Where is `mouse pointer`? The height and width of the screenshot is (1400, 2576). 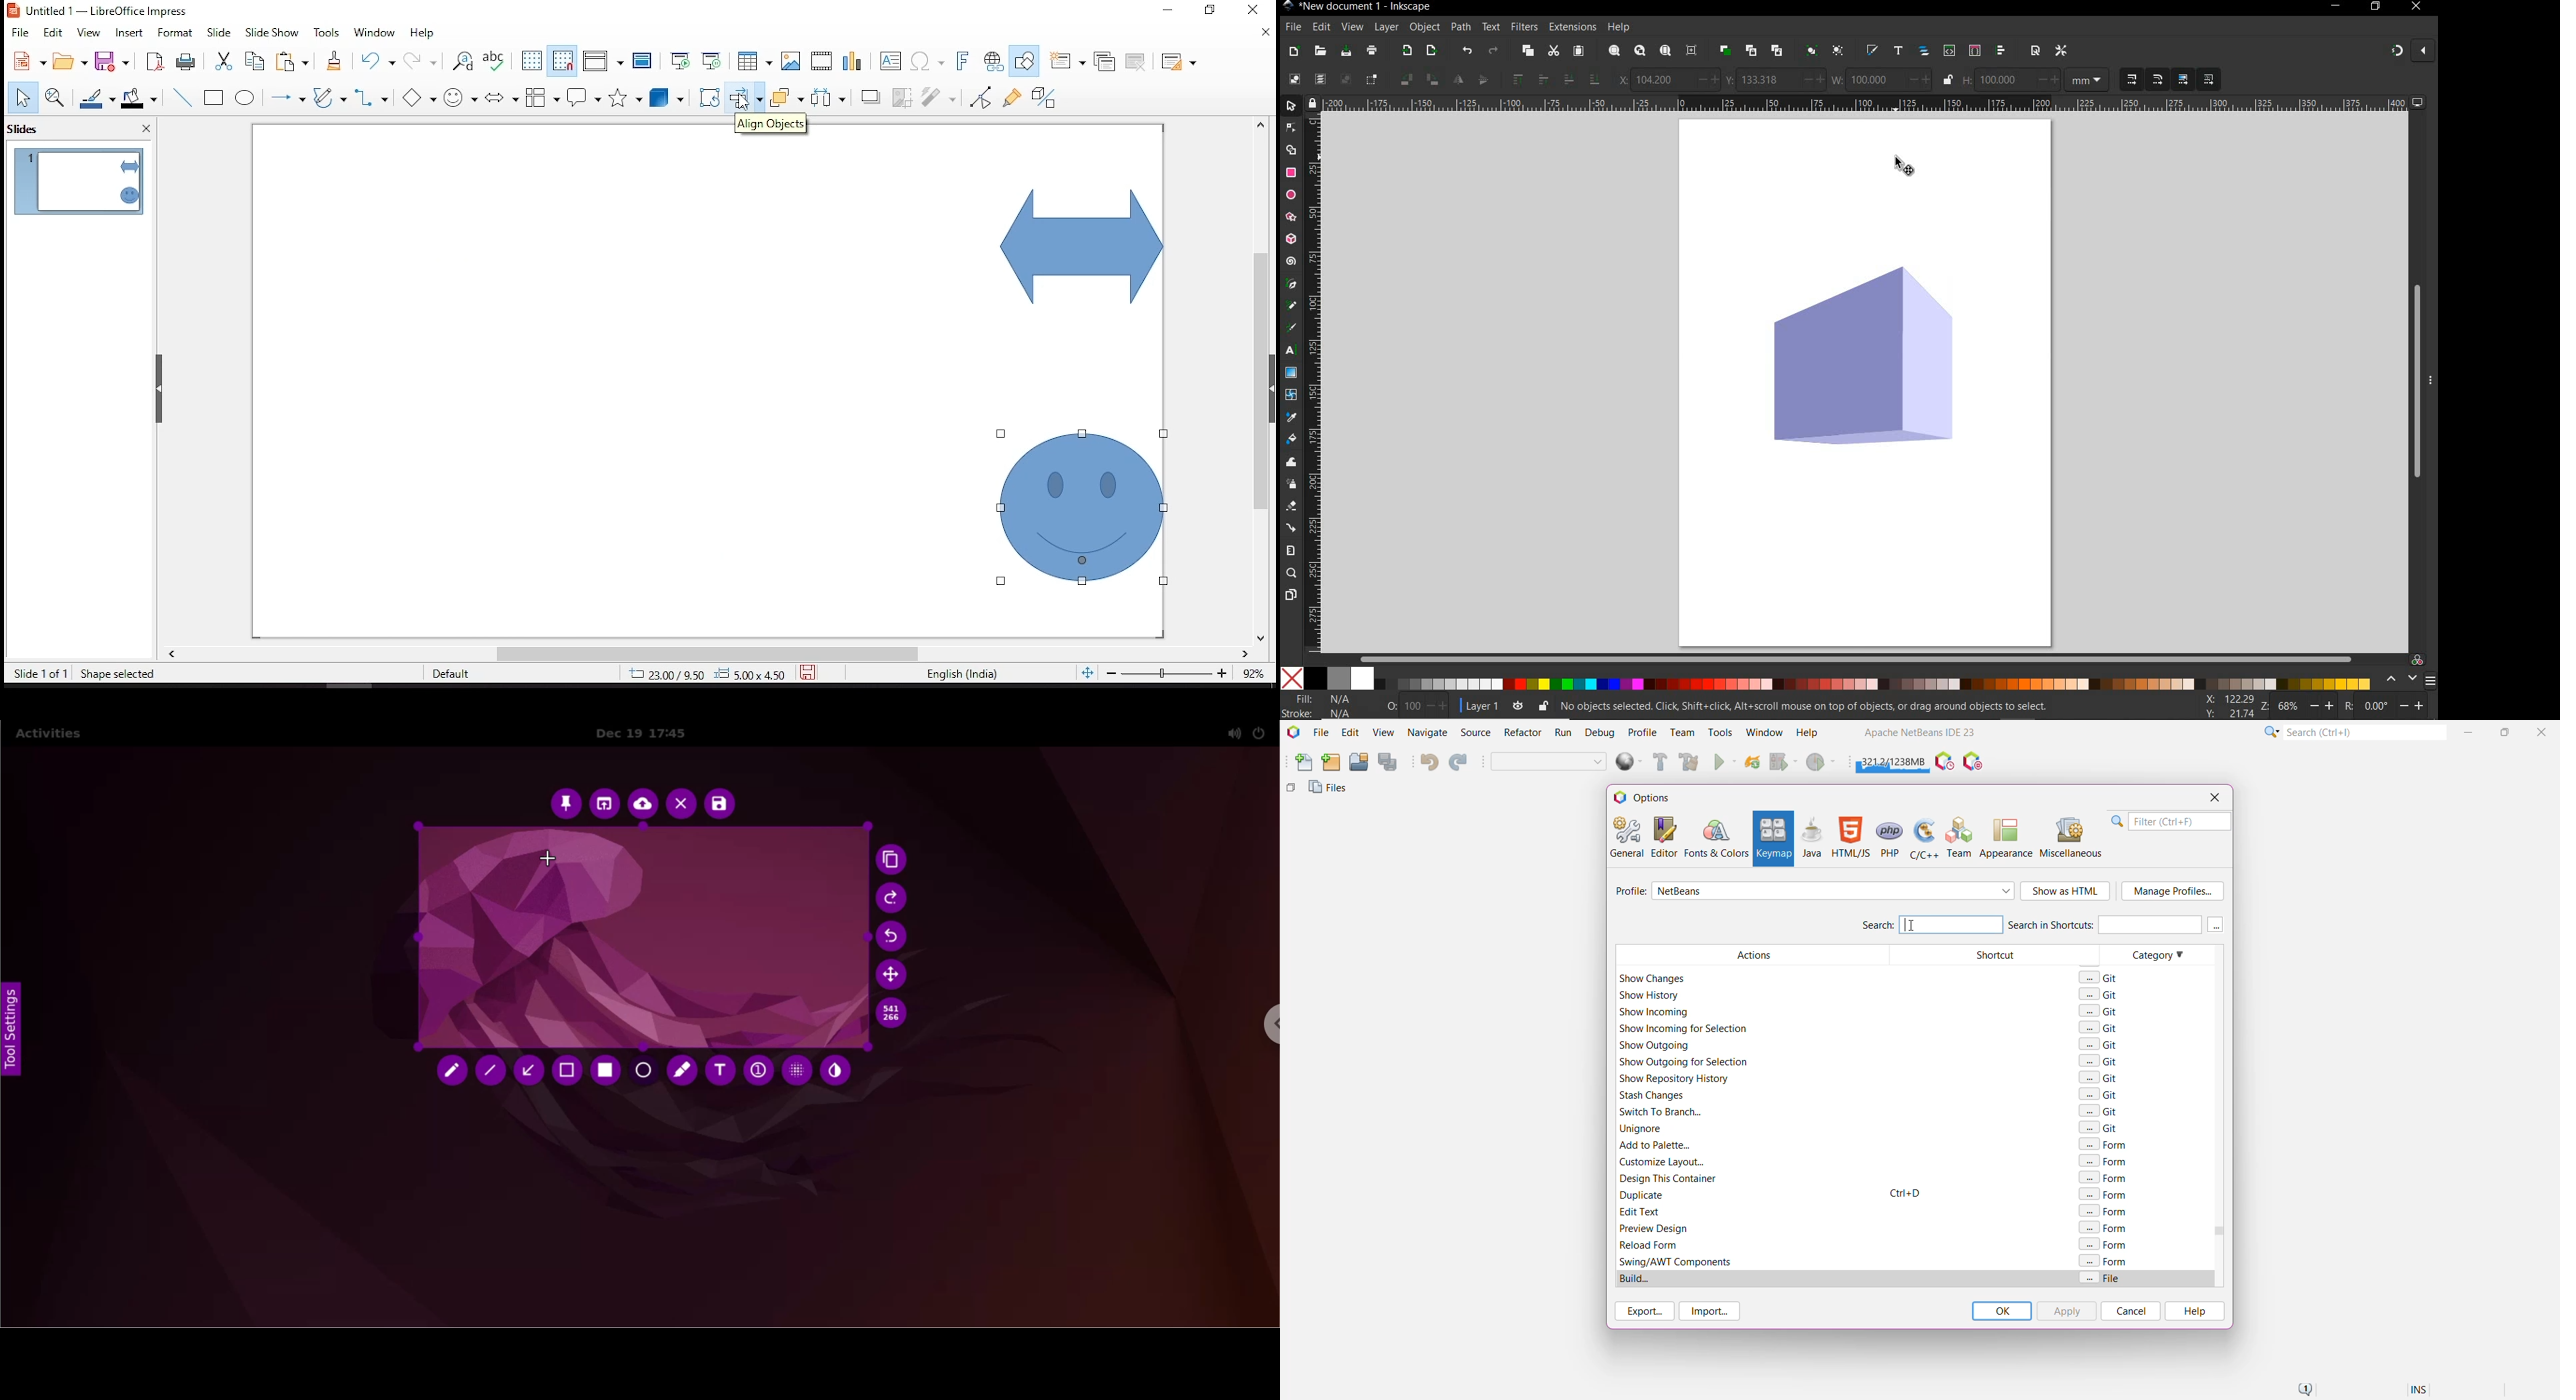
mouse pointer is located at coordinates (745, 102).